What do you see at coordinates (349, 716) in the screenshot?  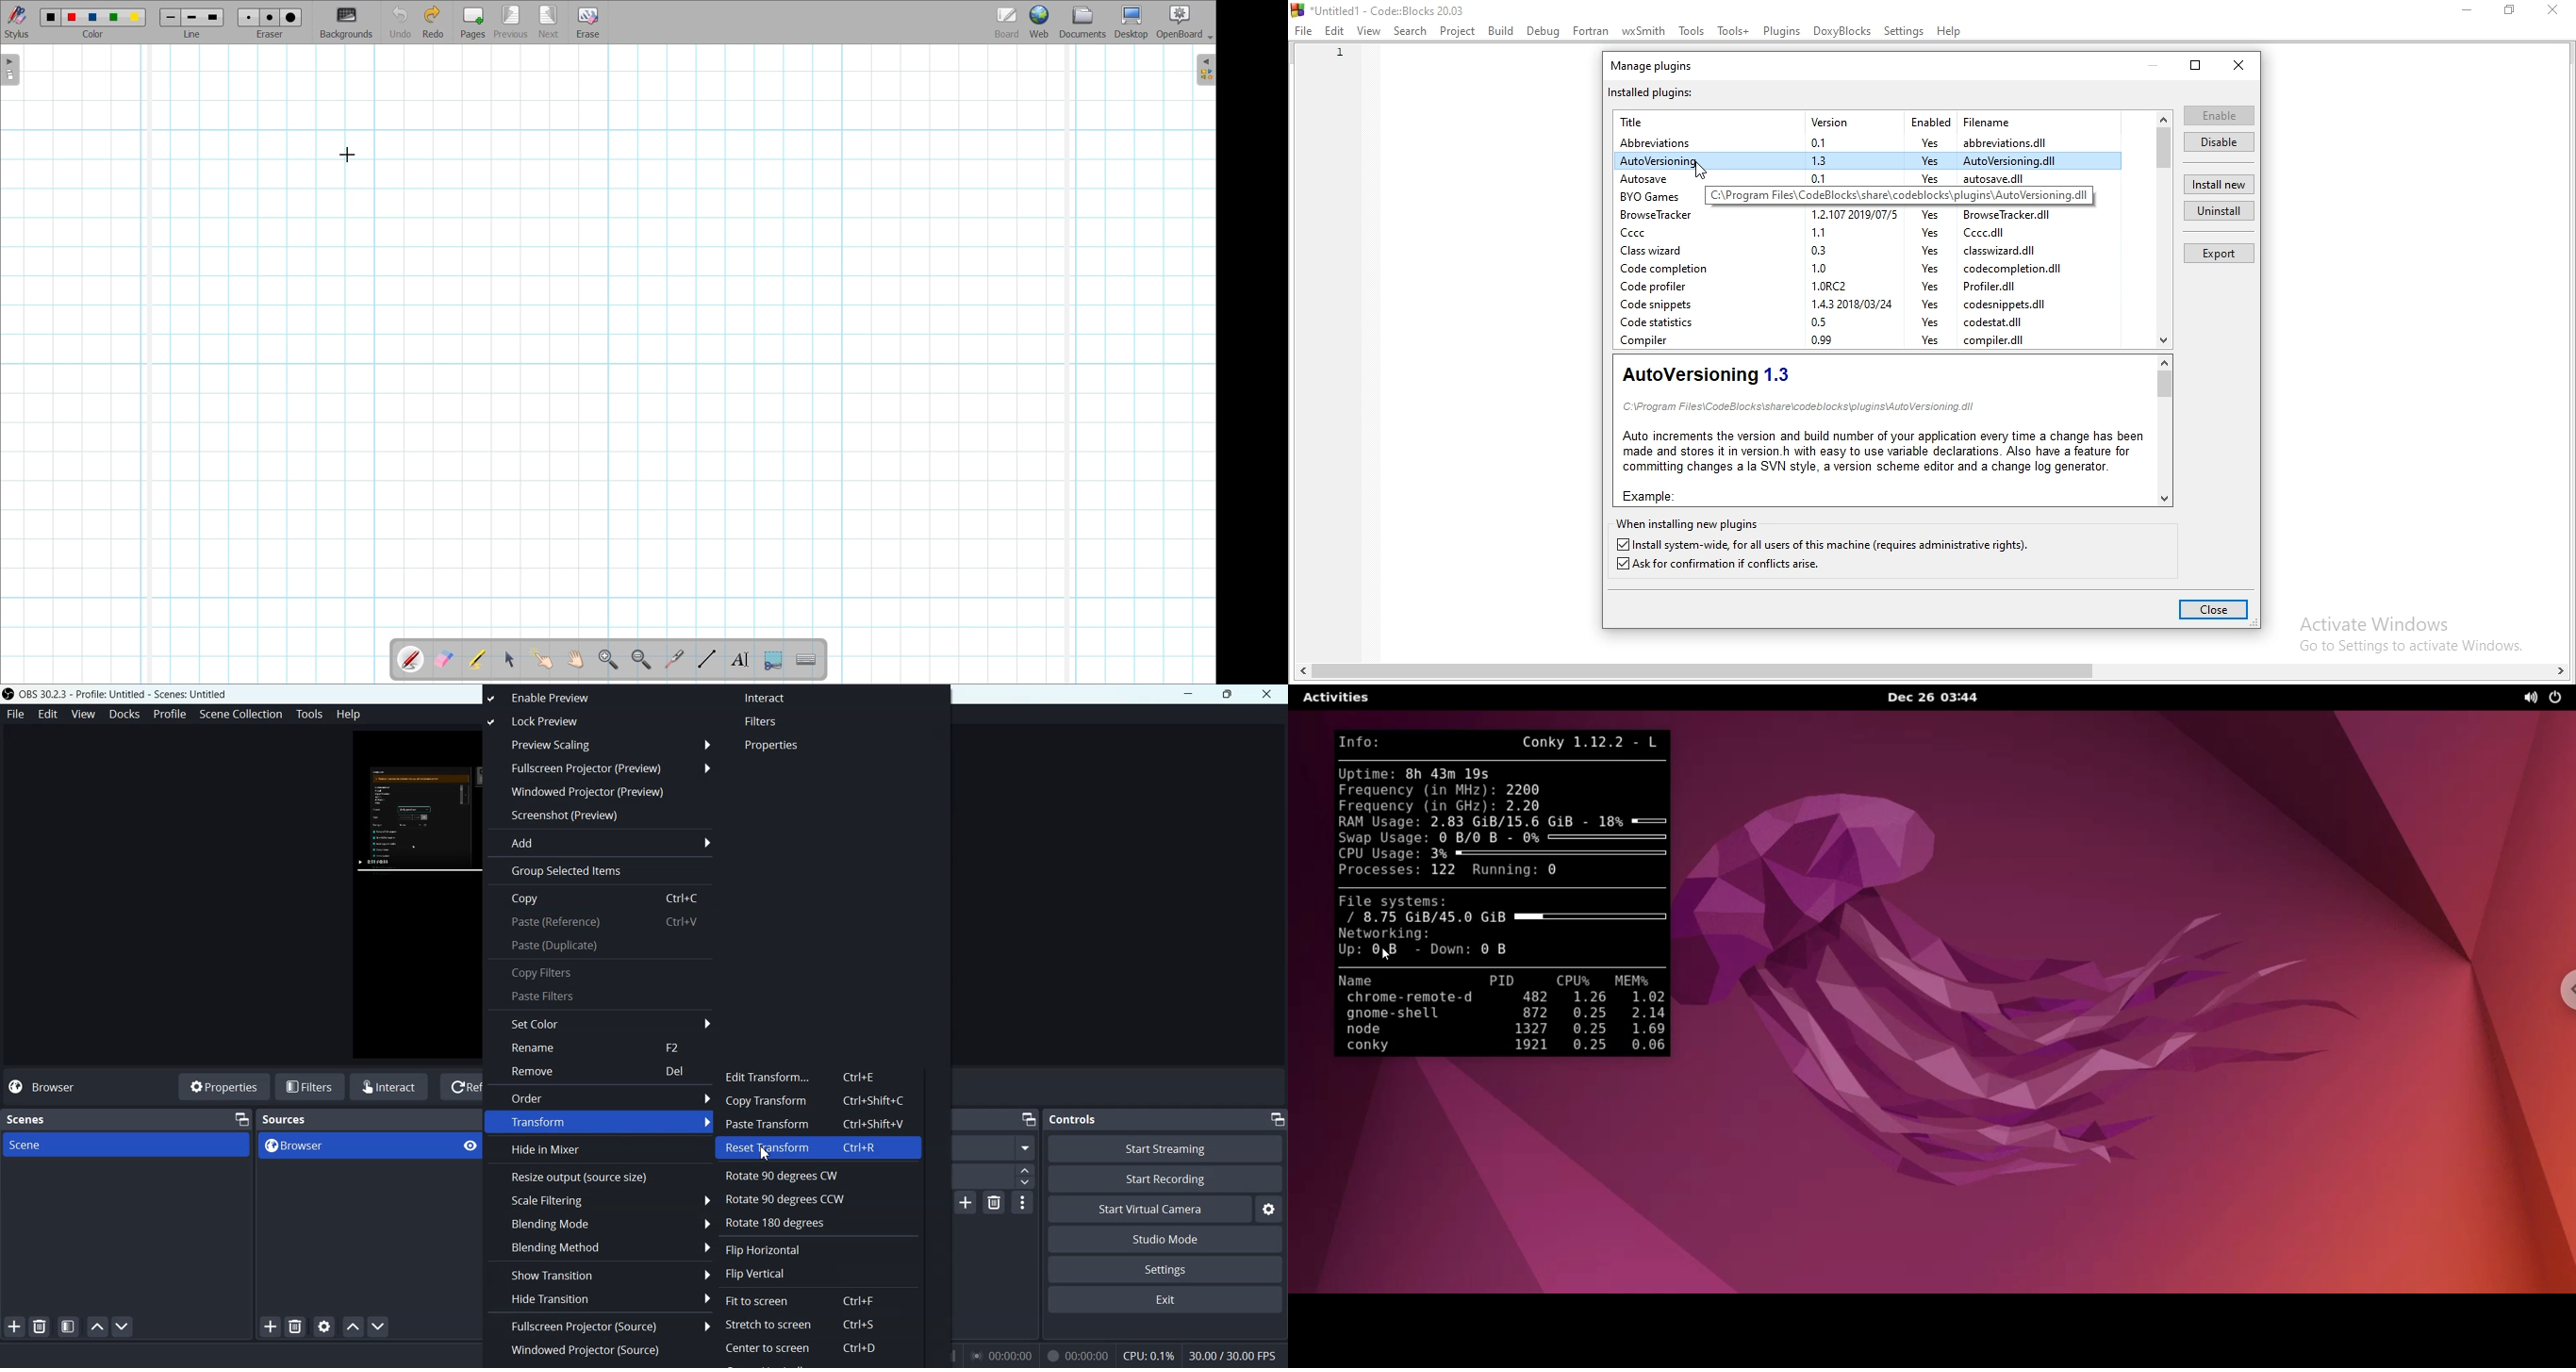 I see `Help` at bounding box center [349, 716].